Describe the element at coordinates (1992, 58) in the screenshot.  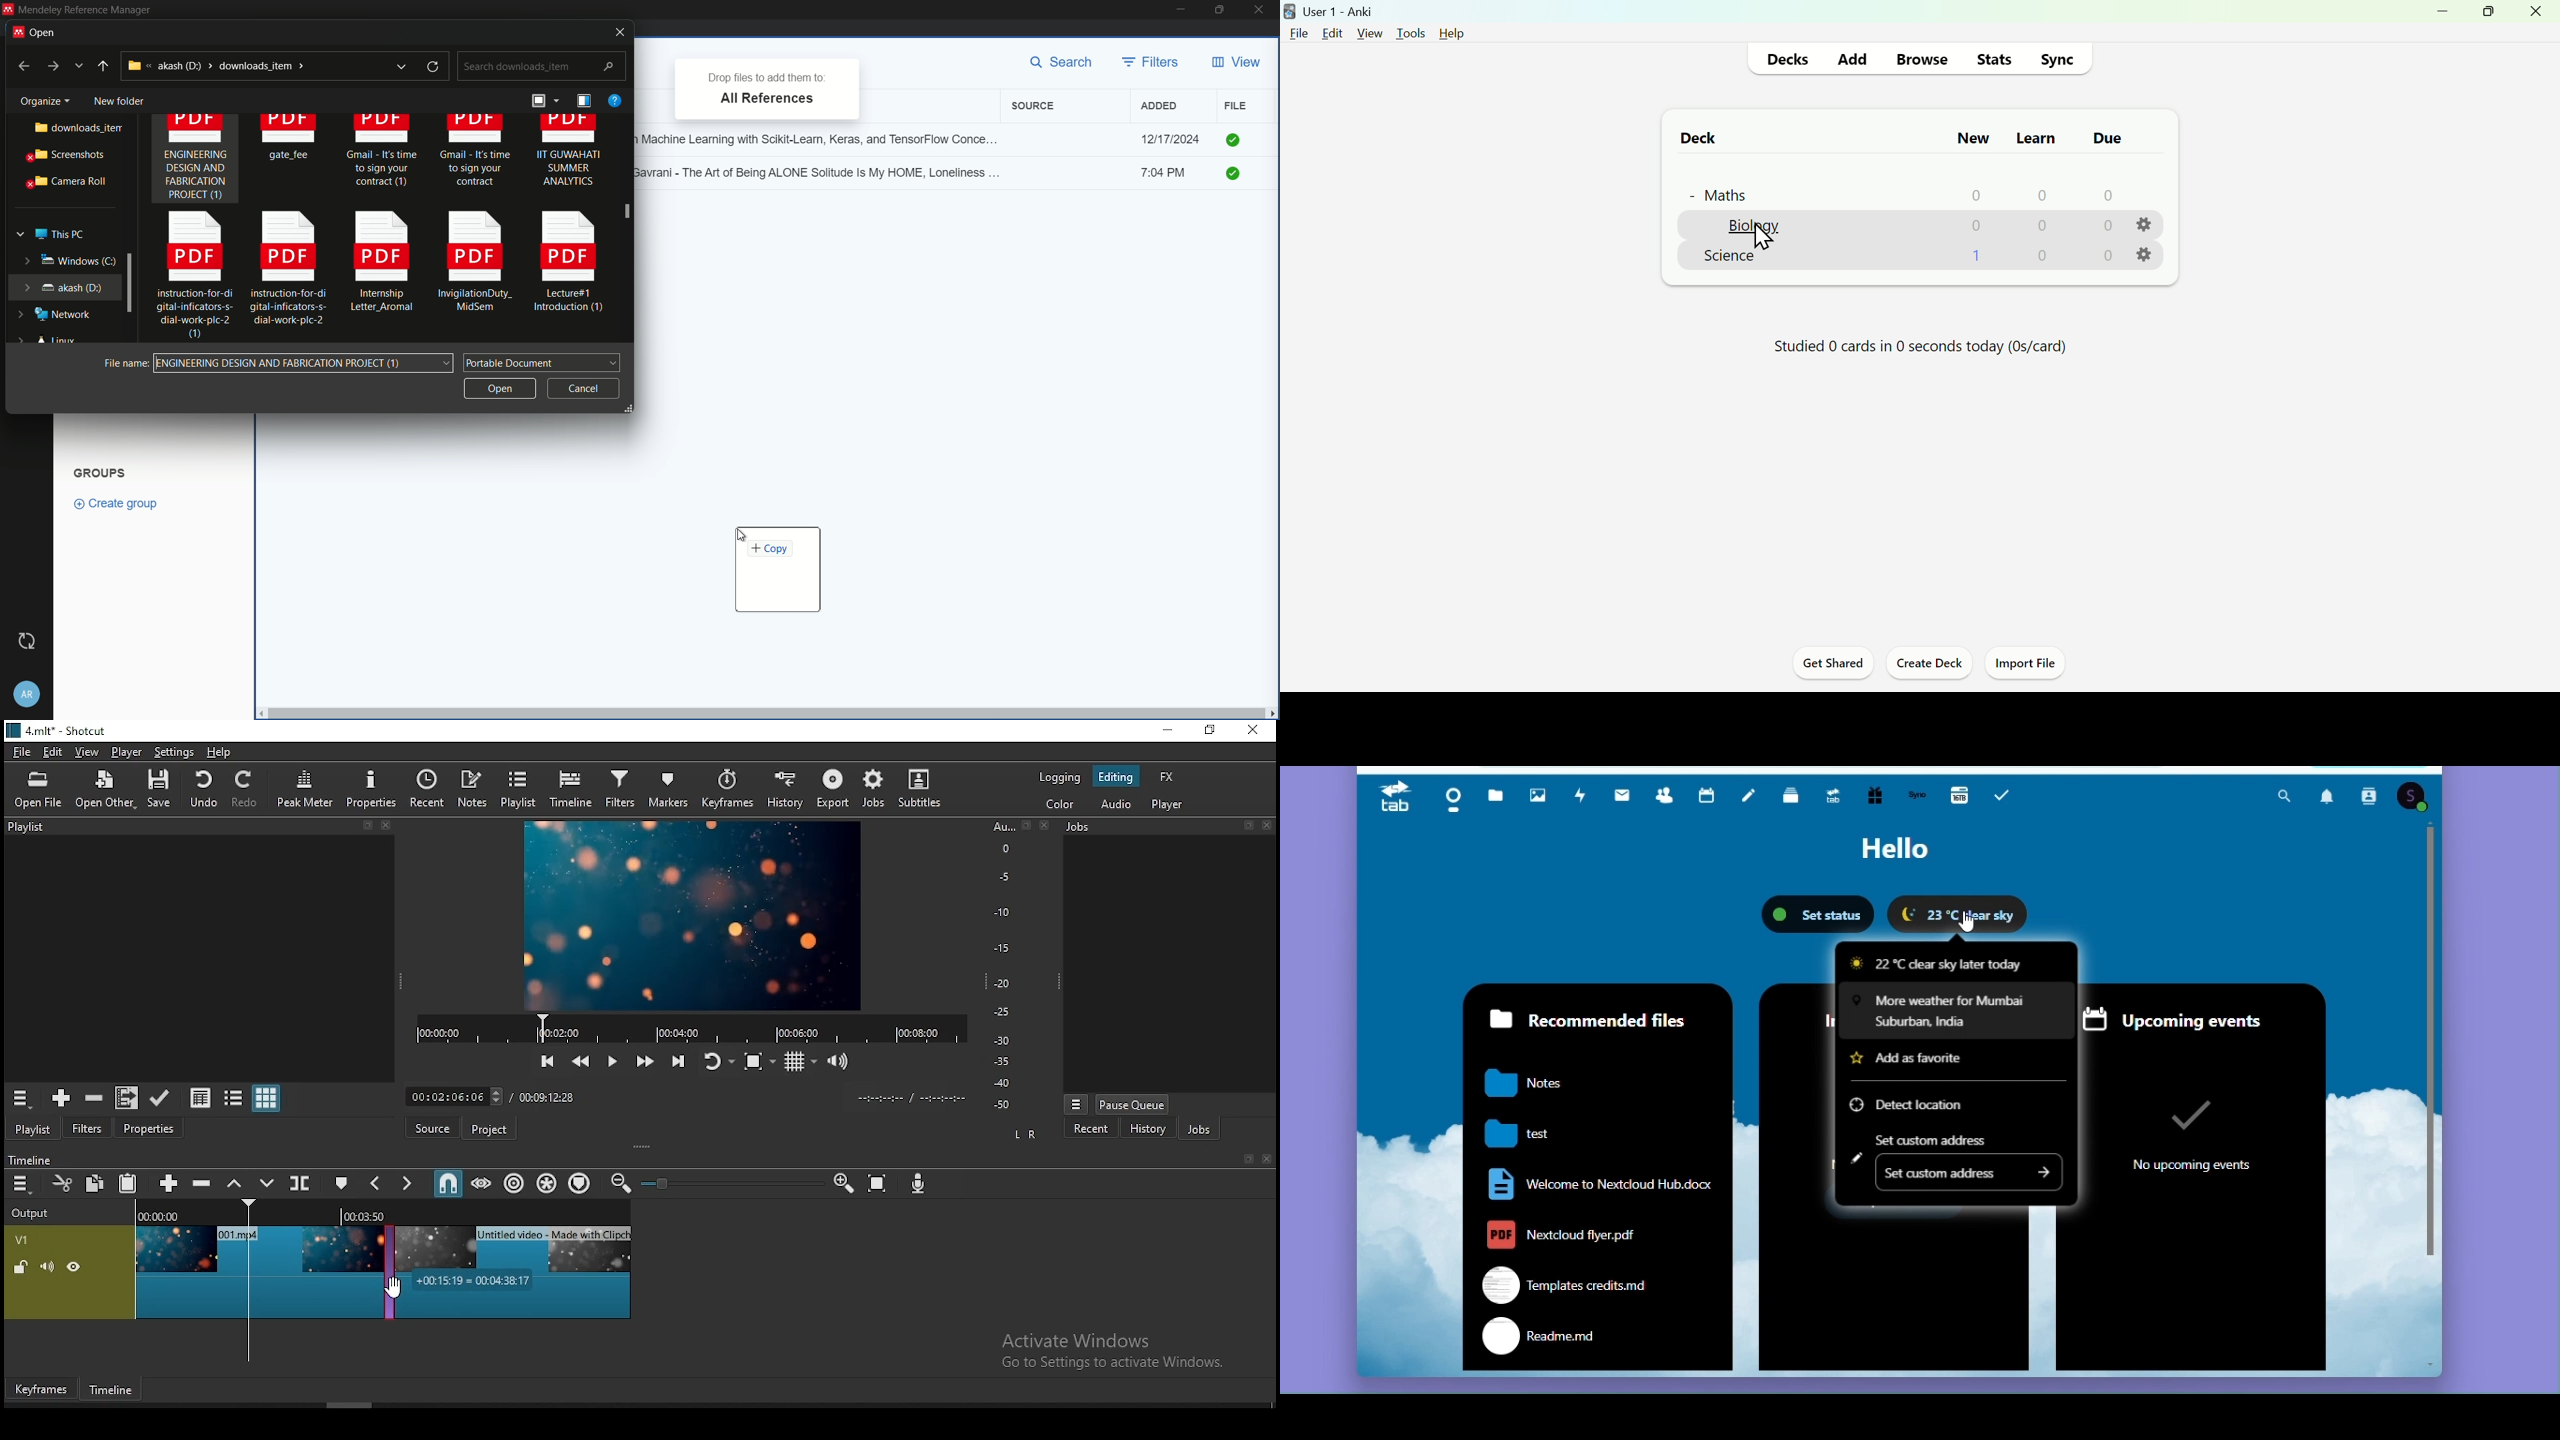
I see `Stats` at that location.